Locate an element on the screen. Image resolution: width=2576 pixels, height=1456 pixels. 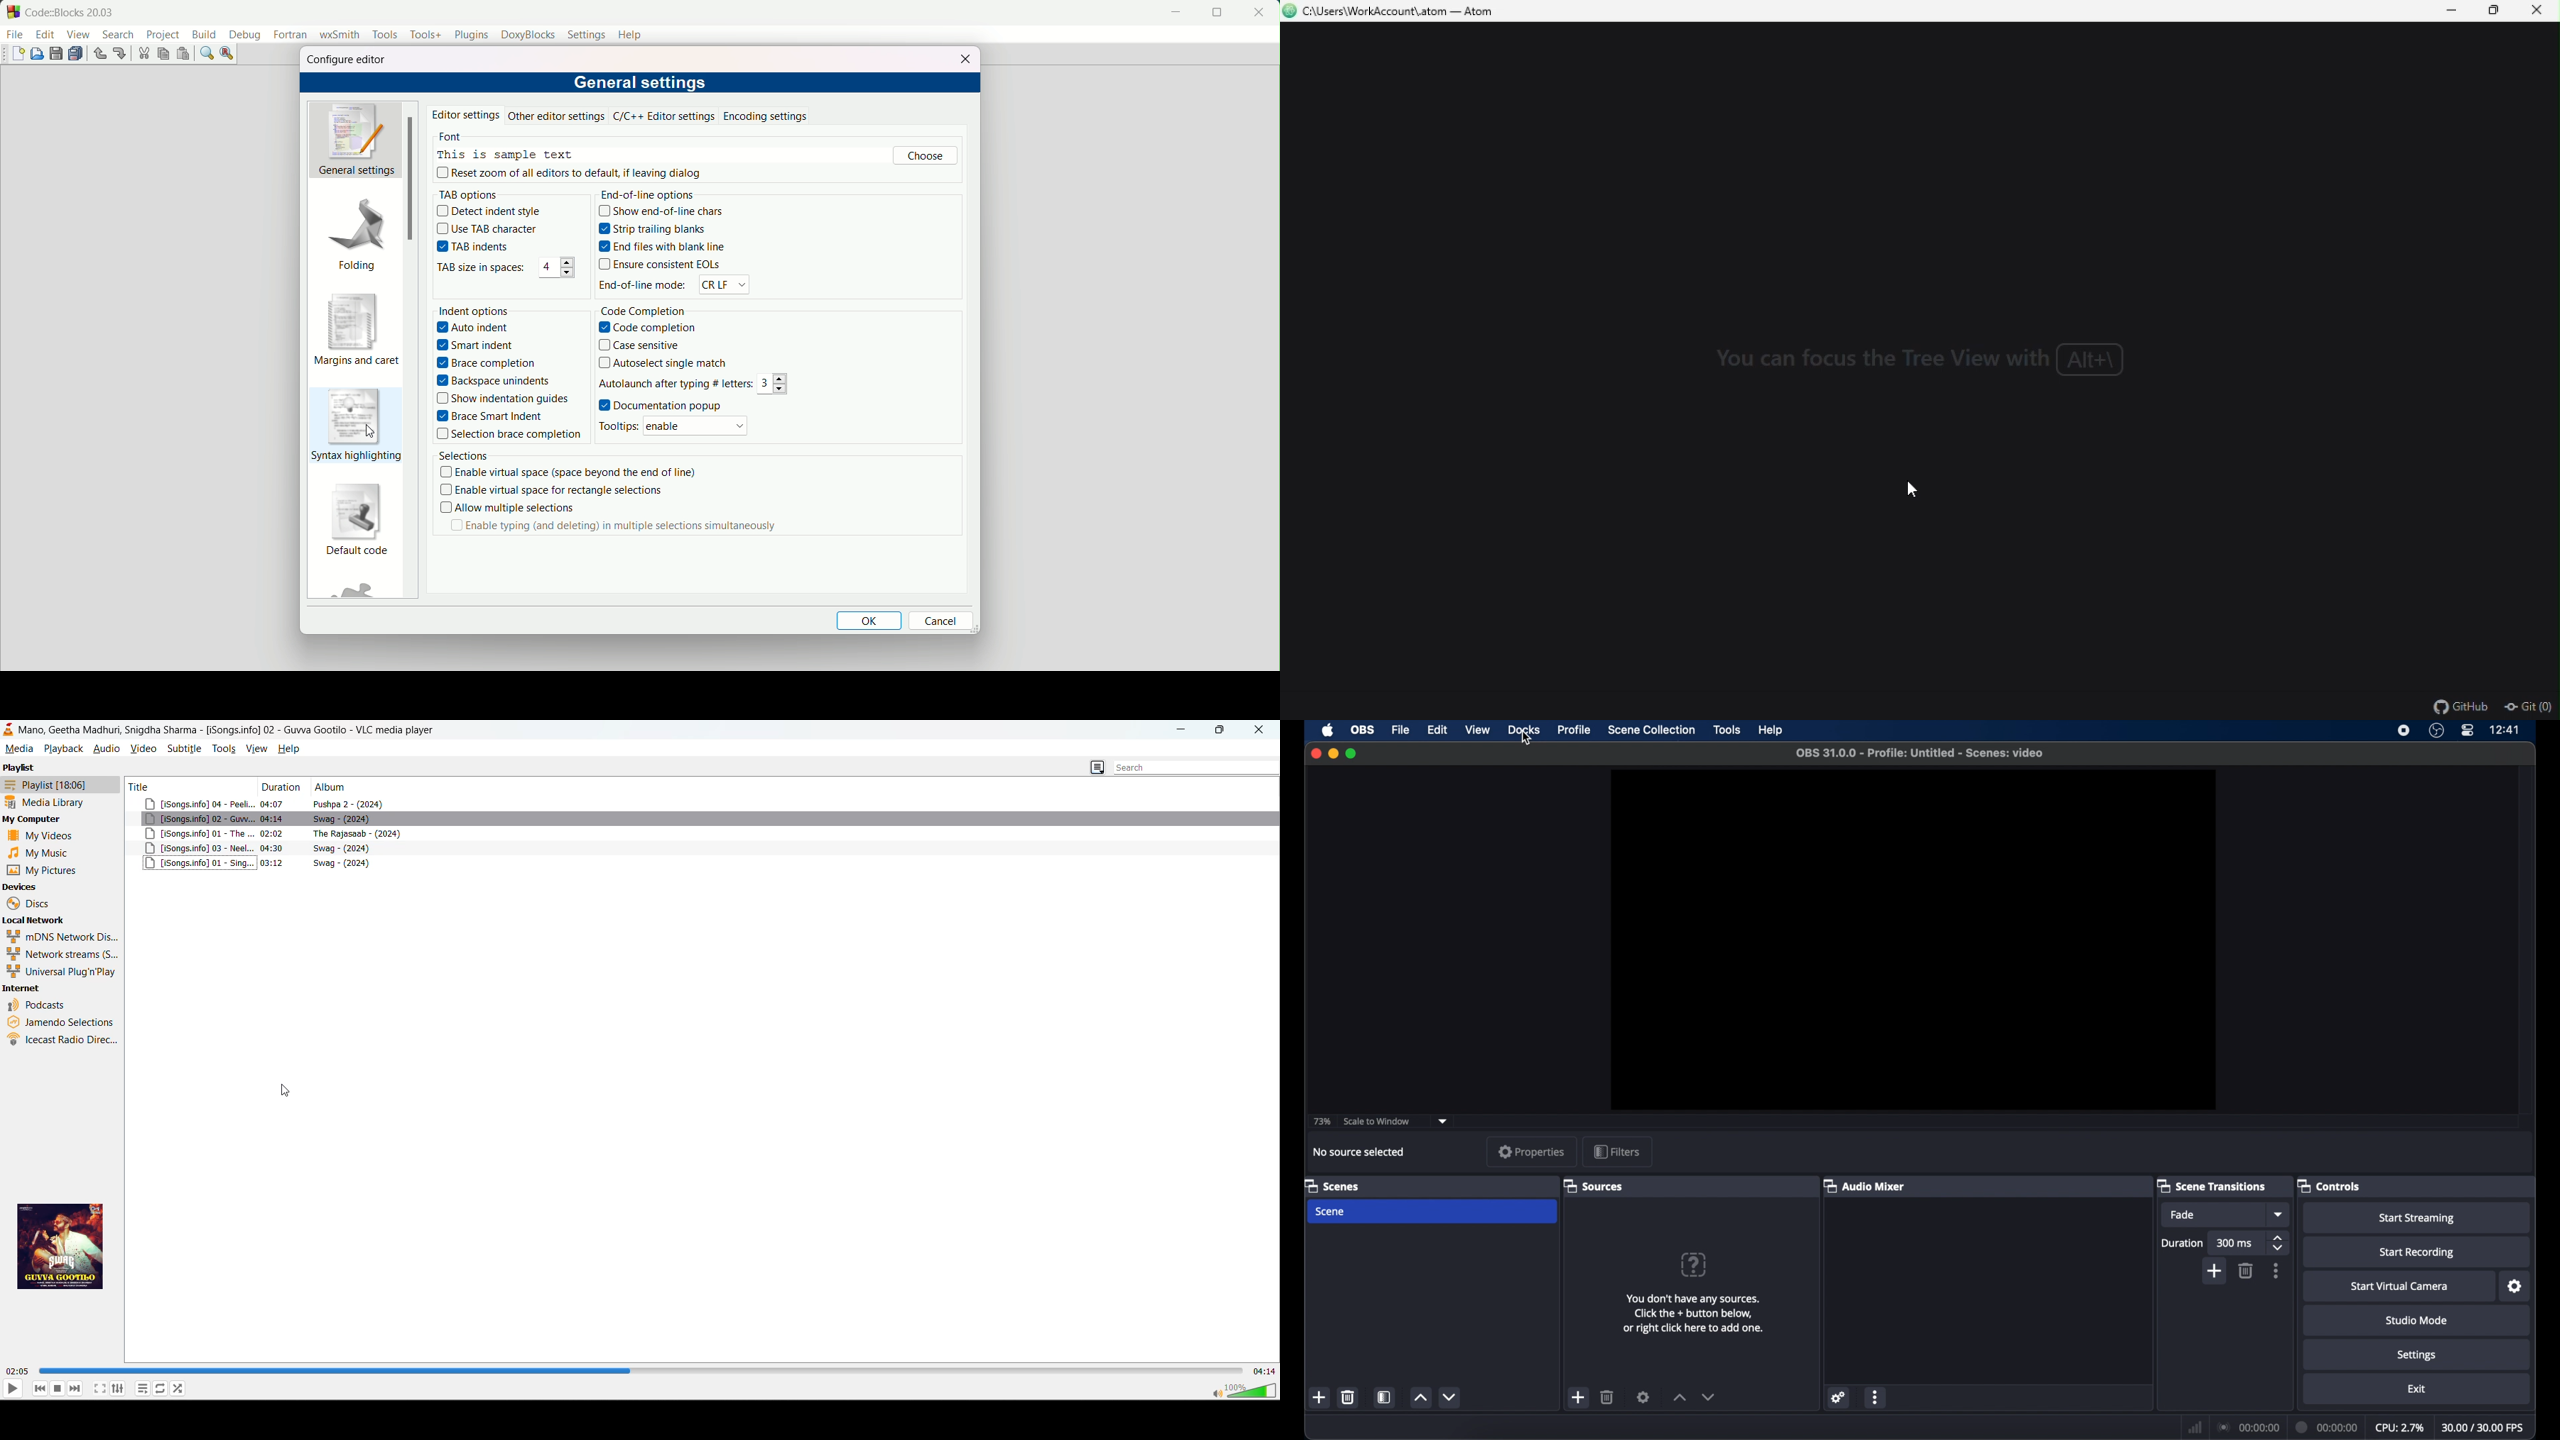
more options is located at coordinates (1875, 1397).